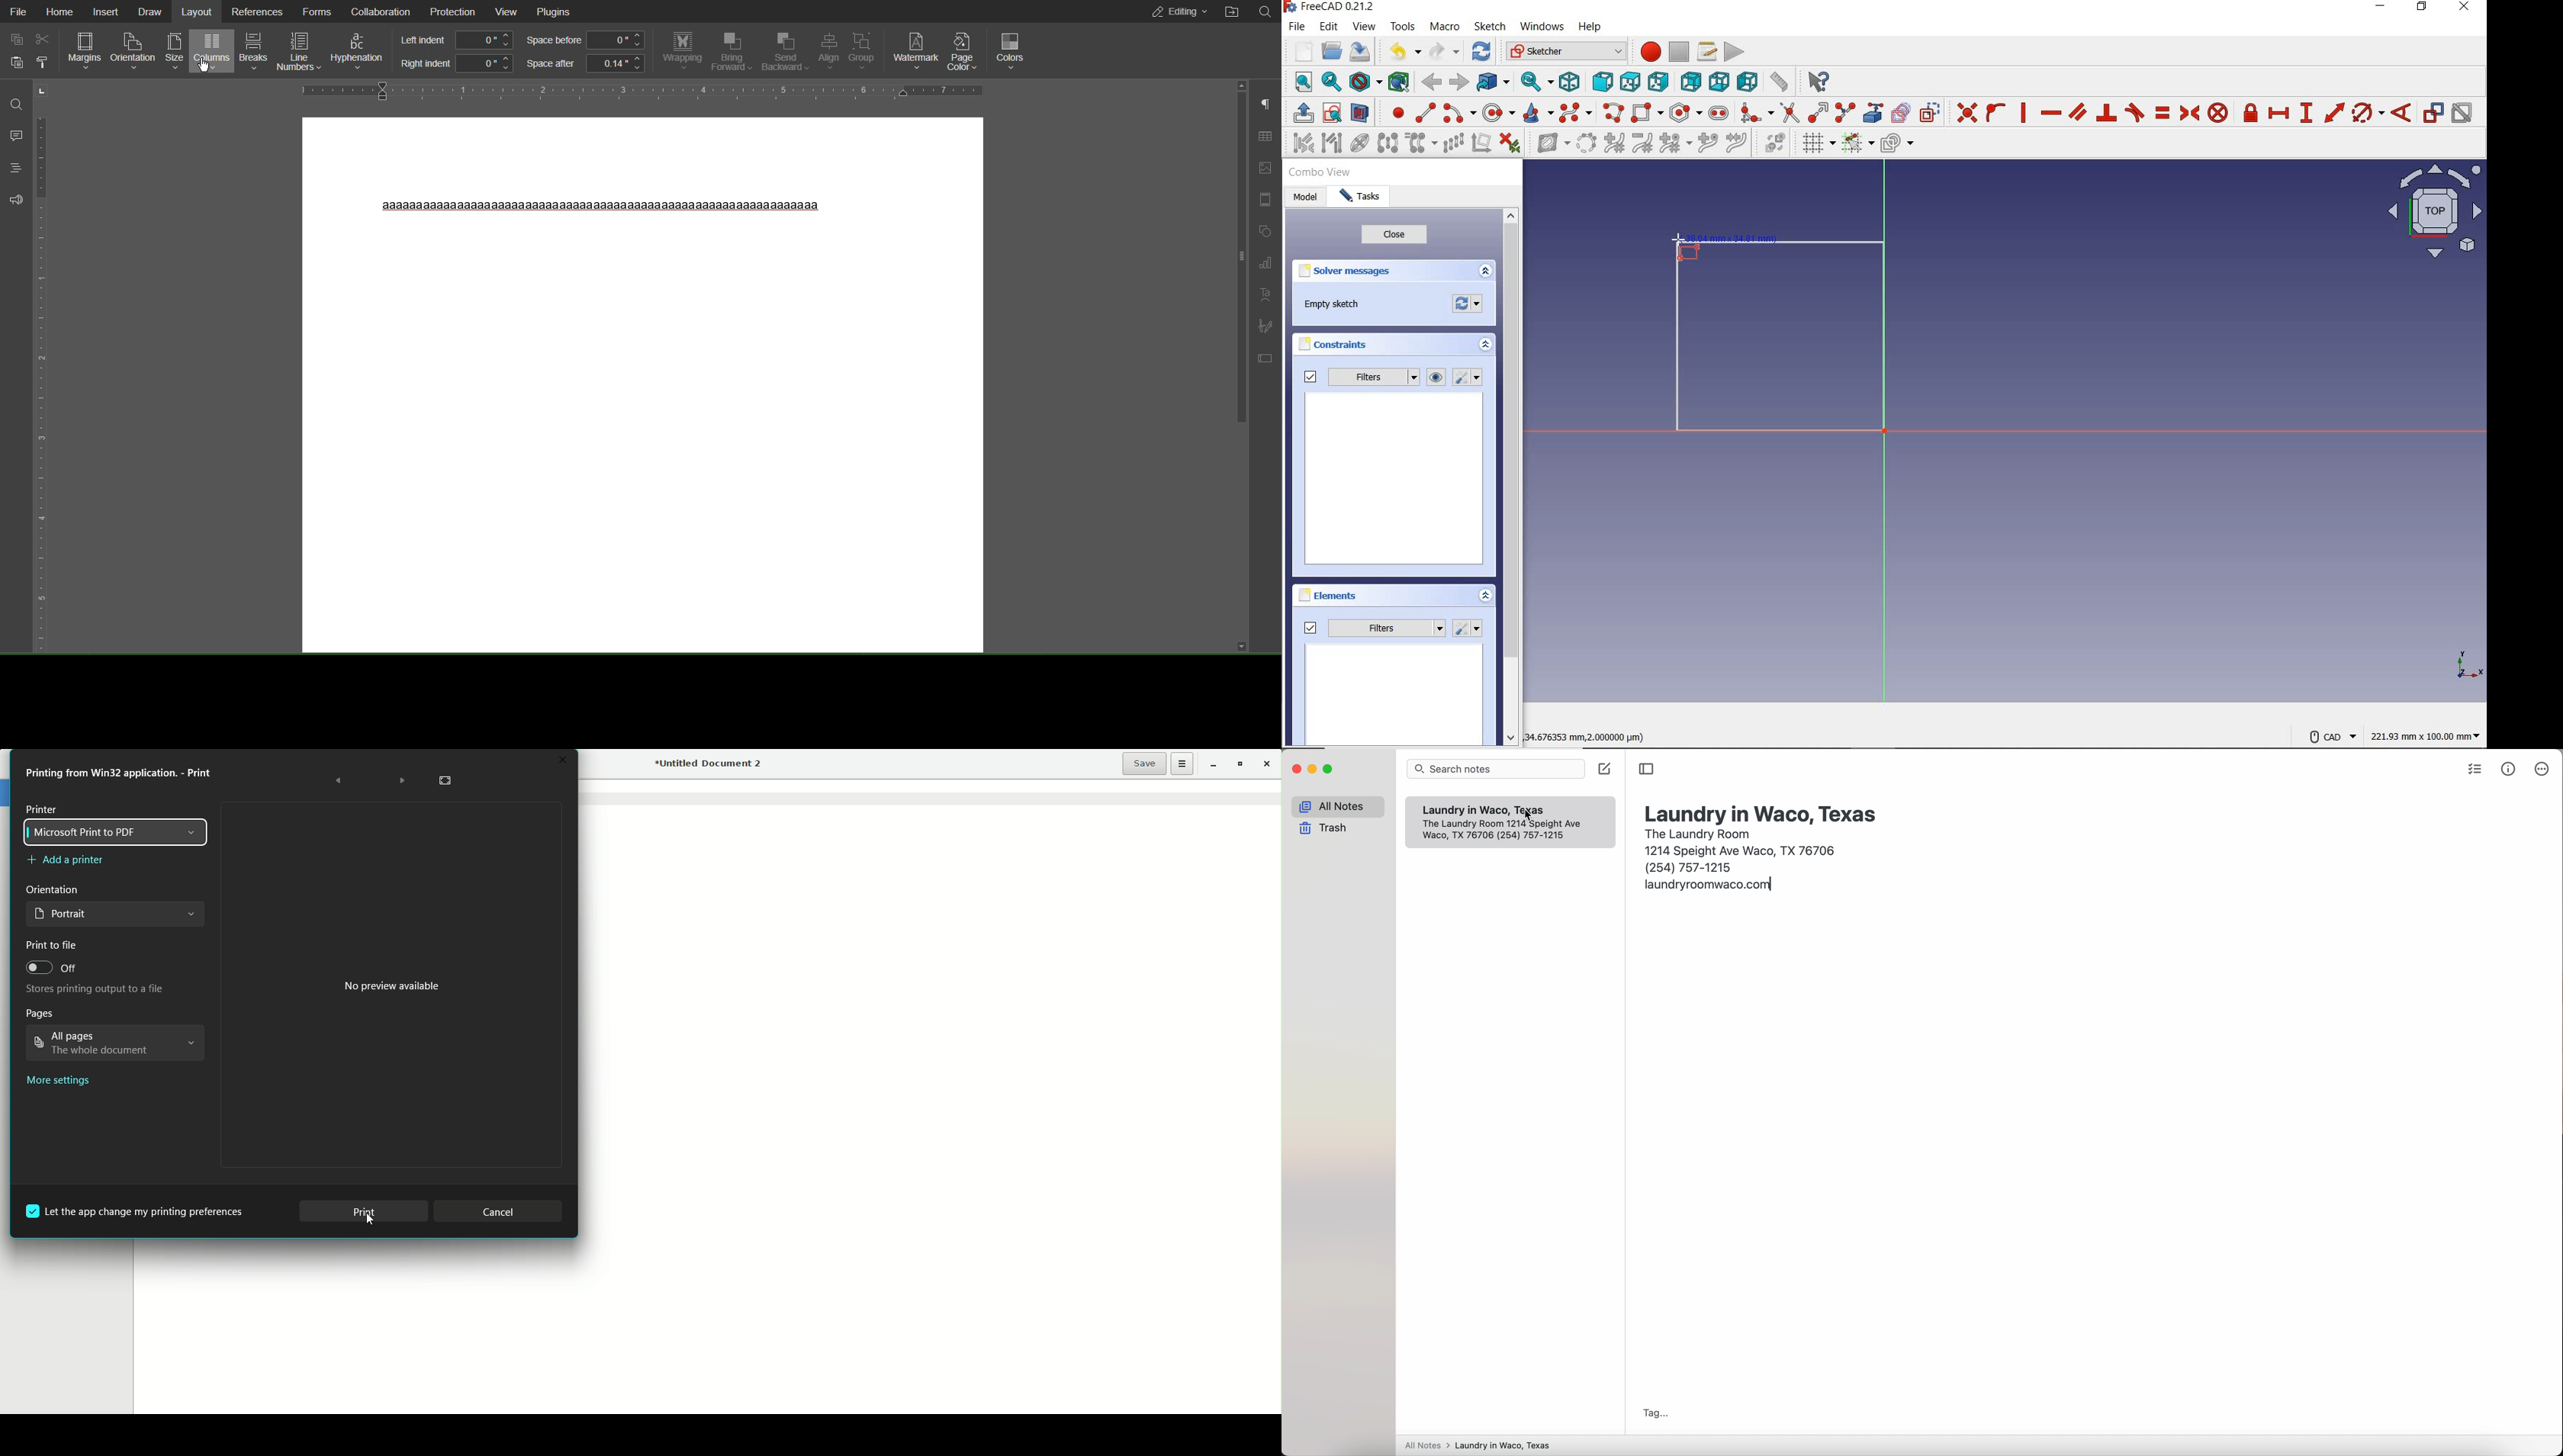  Describe the element at coordinates (1647, 769) in the screenshot. I see `toggle sidebar` at that location.